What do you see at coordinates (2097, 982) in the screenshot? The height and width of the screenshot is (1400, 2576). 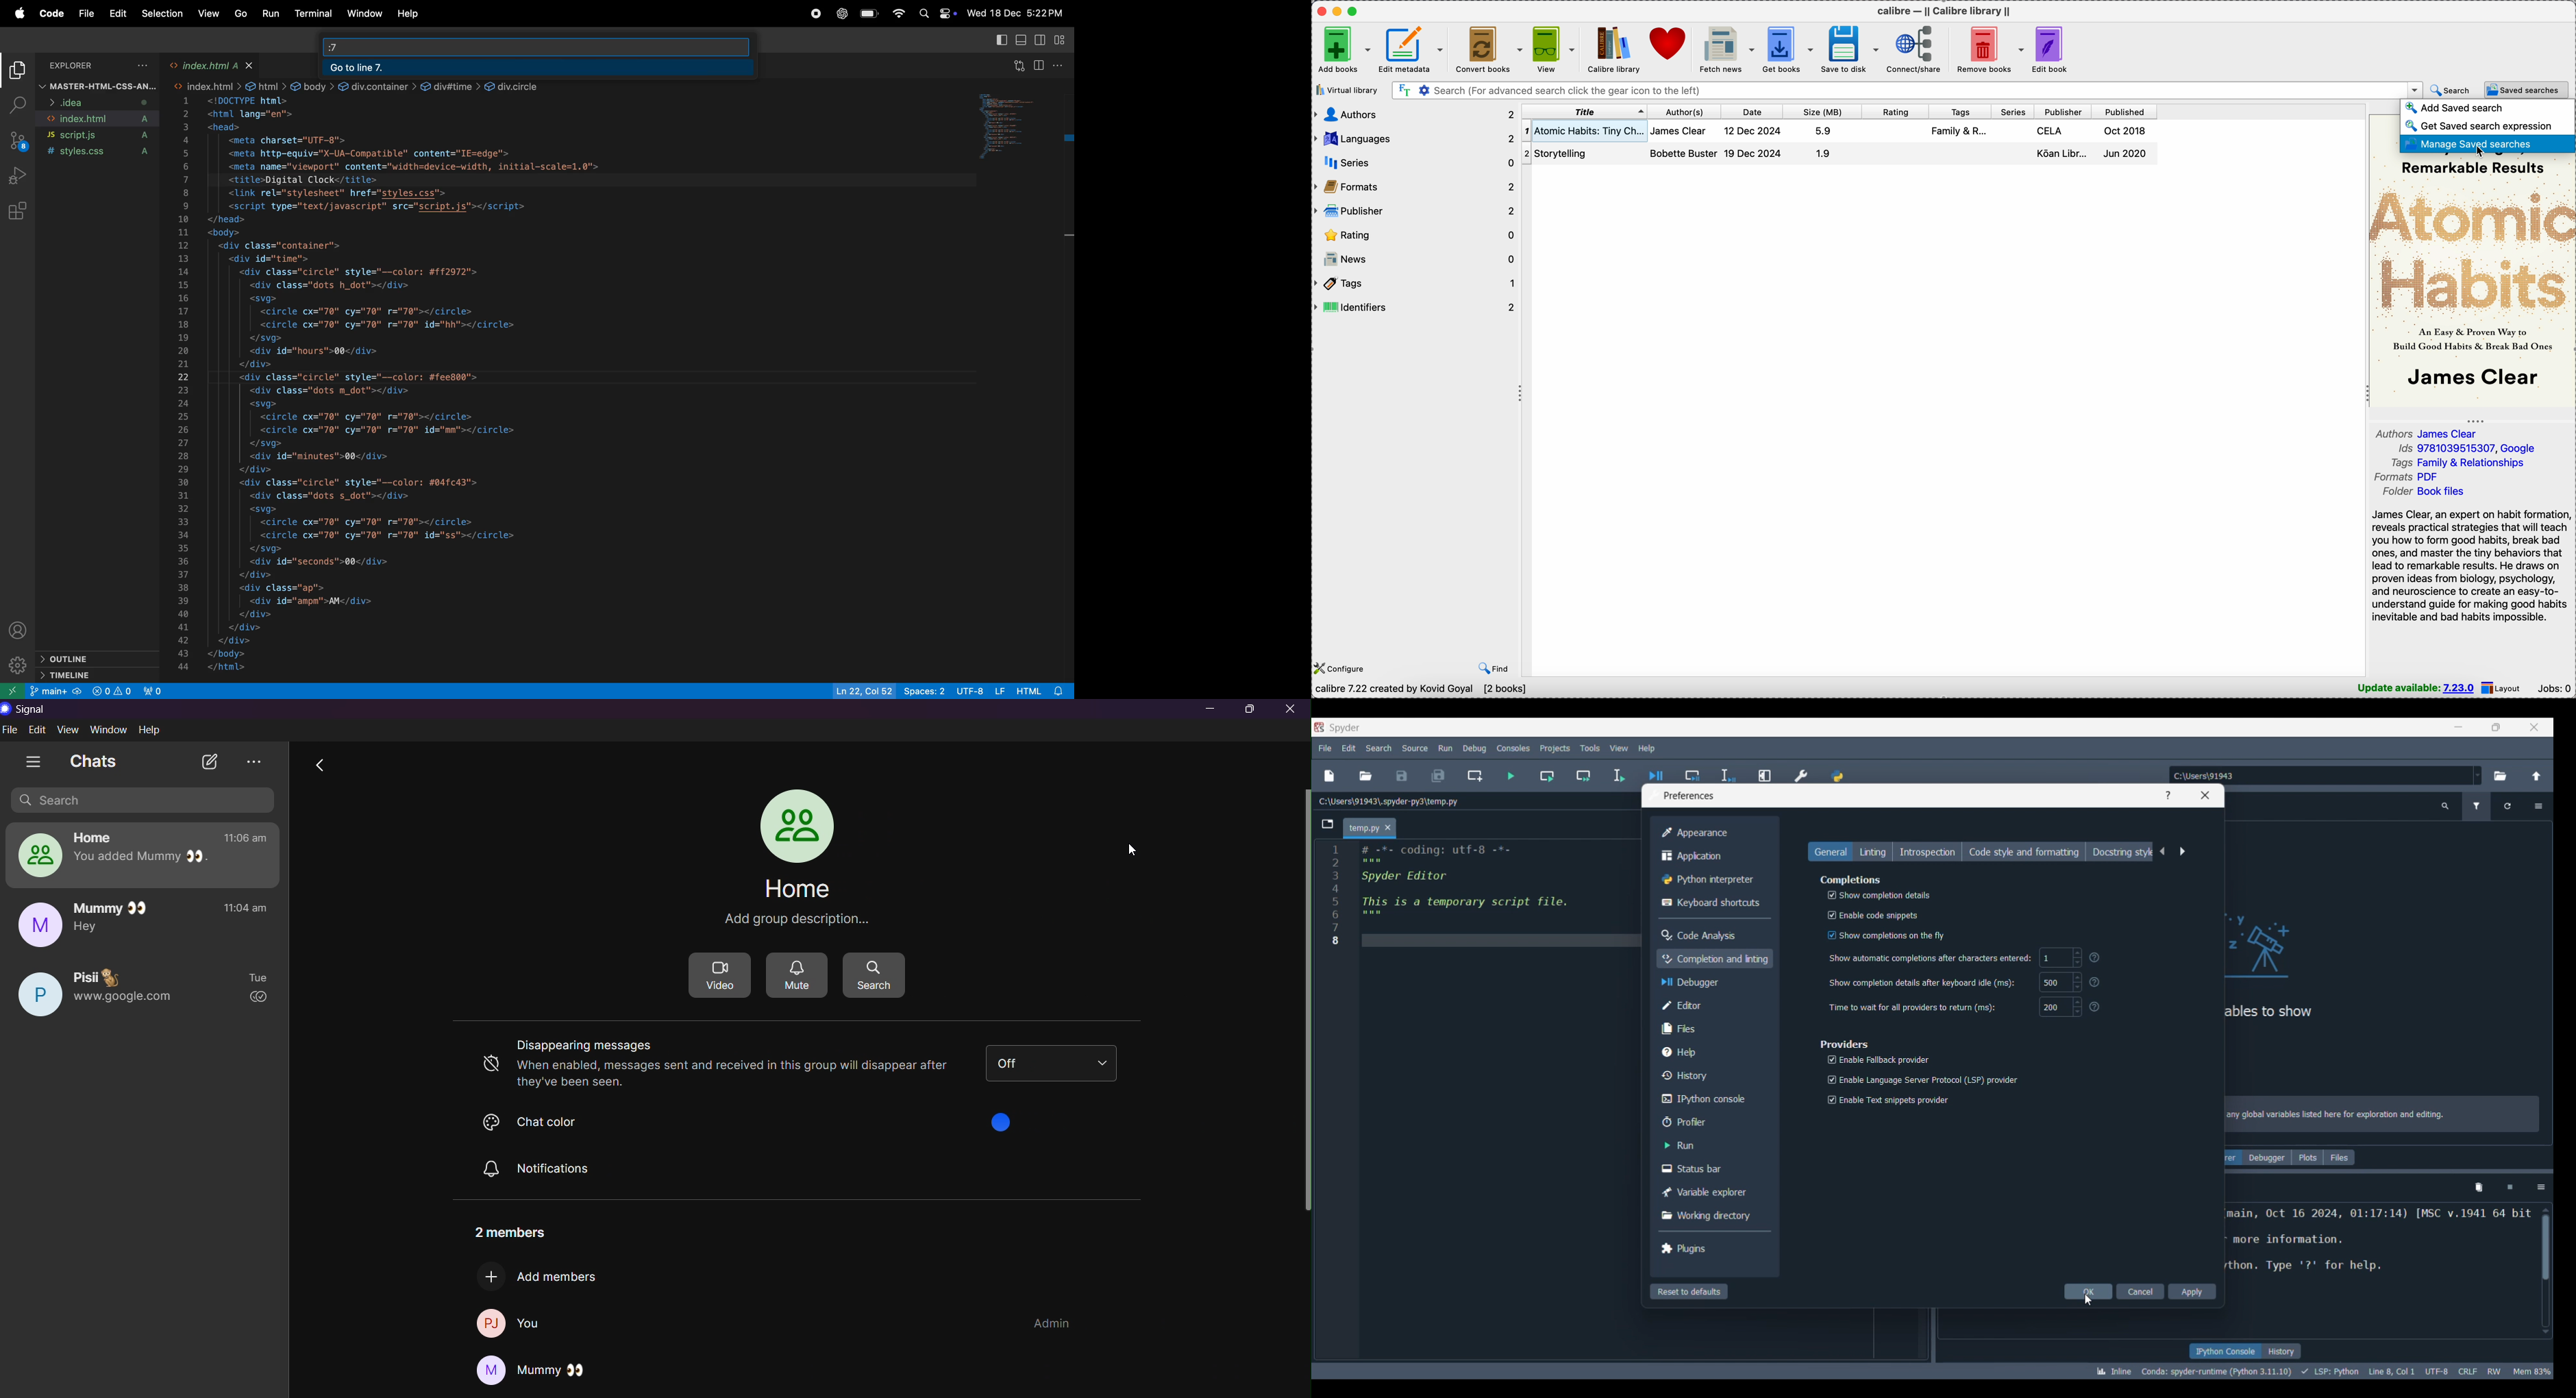 I see `?` at bounding box center [2097, 982].